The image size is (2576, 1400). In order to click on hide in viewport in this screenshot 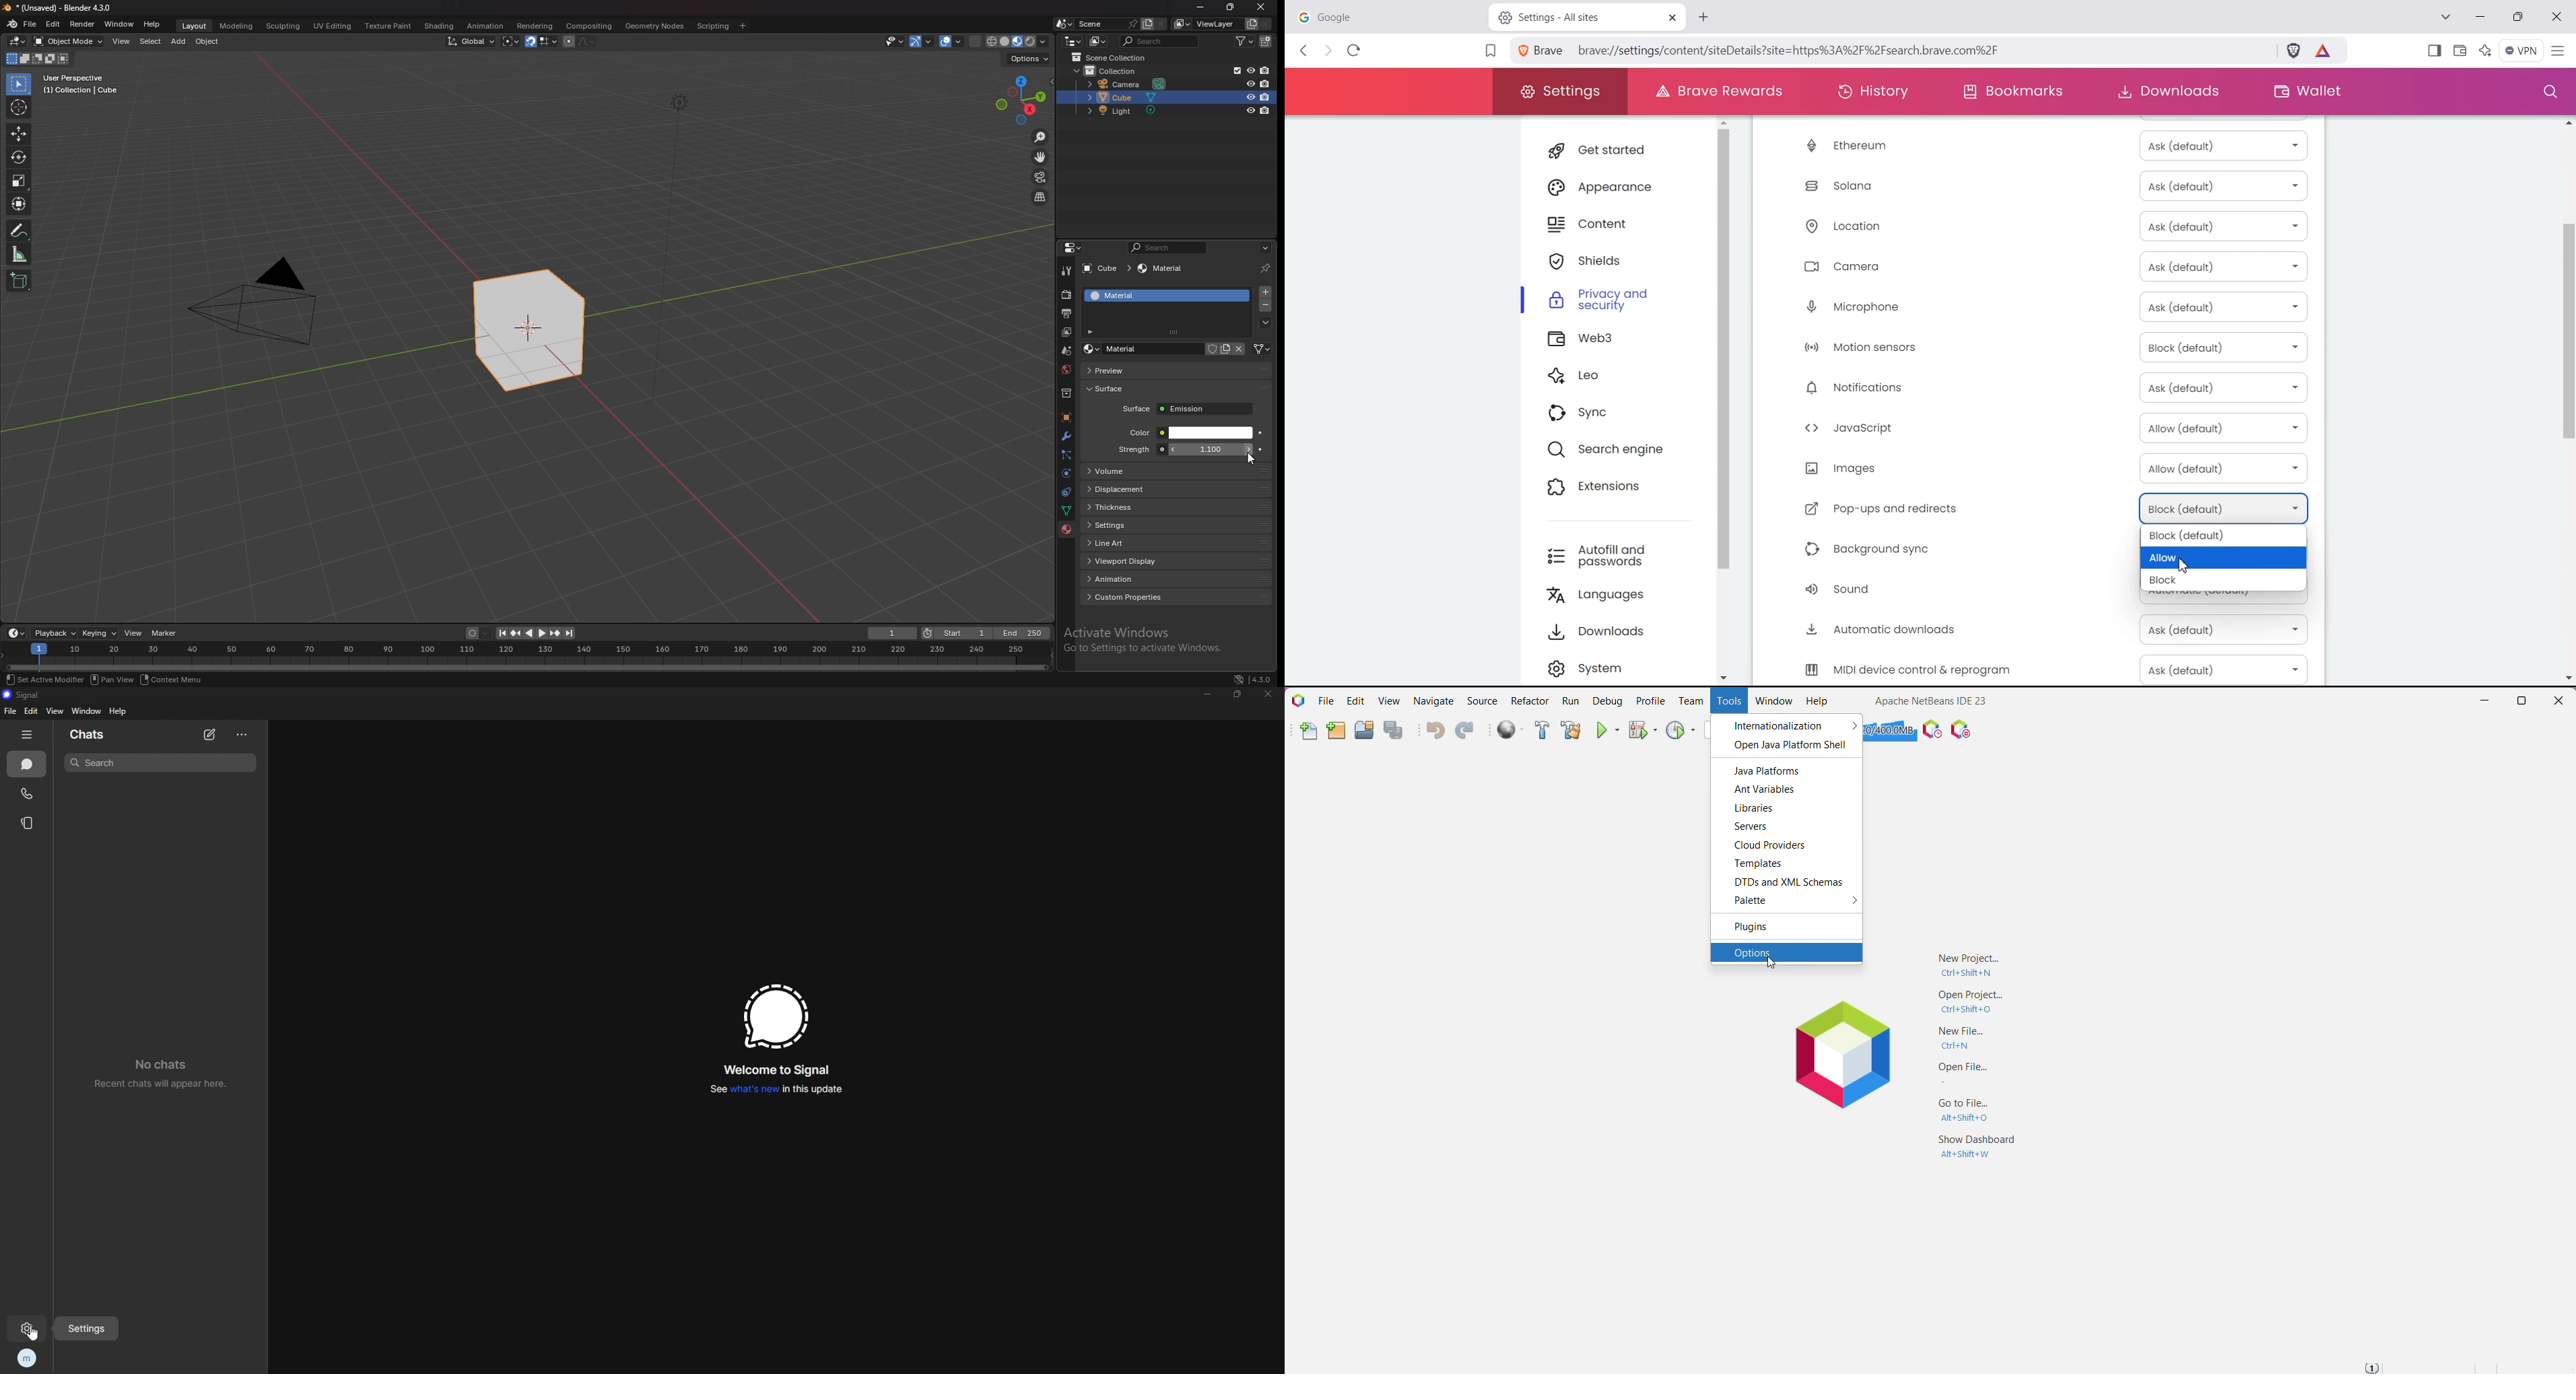, I will do `click(1251, 69)`.